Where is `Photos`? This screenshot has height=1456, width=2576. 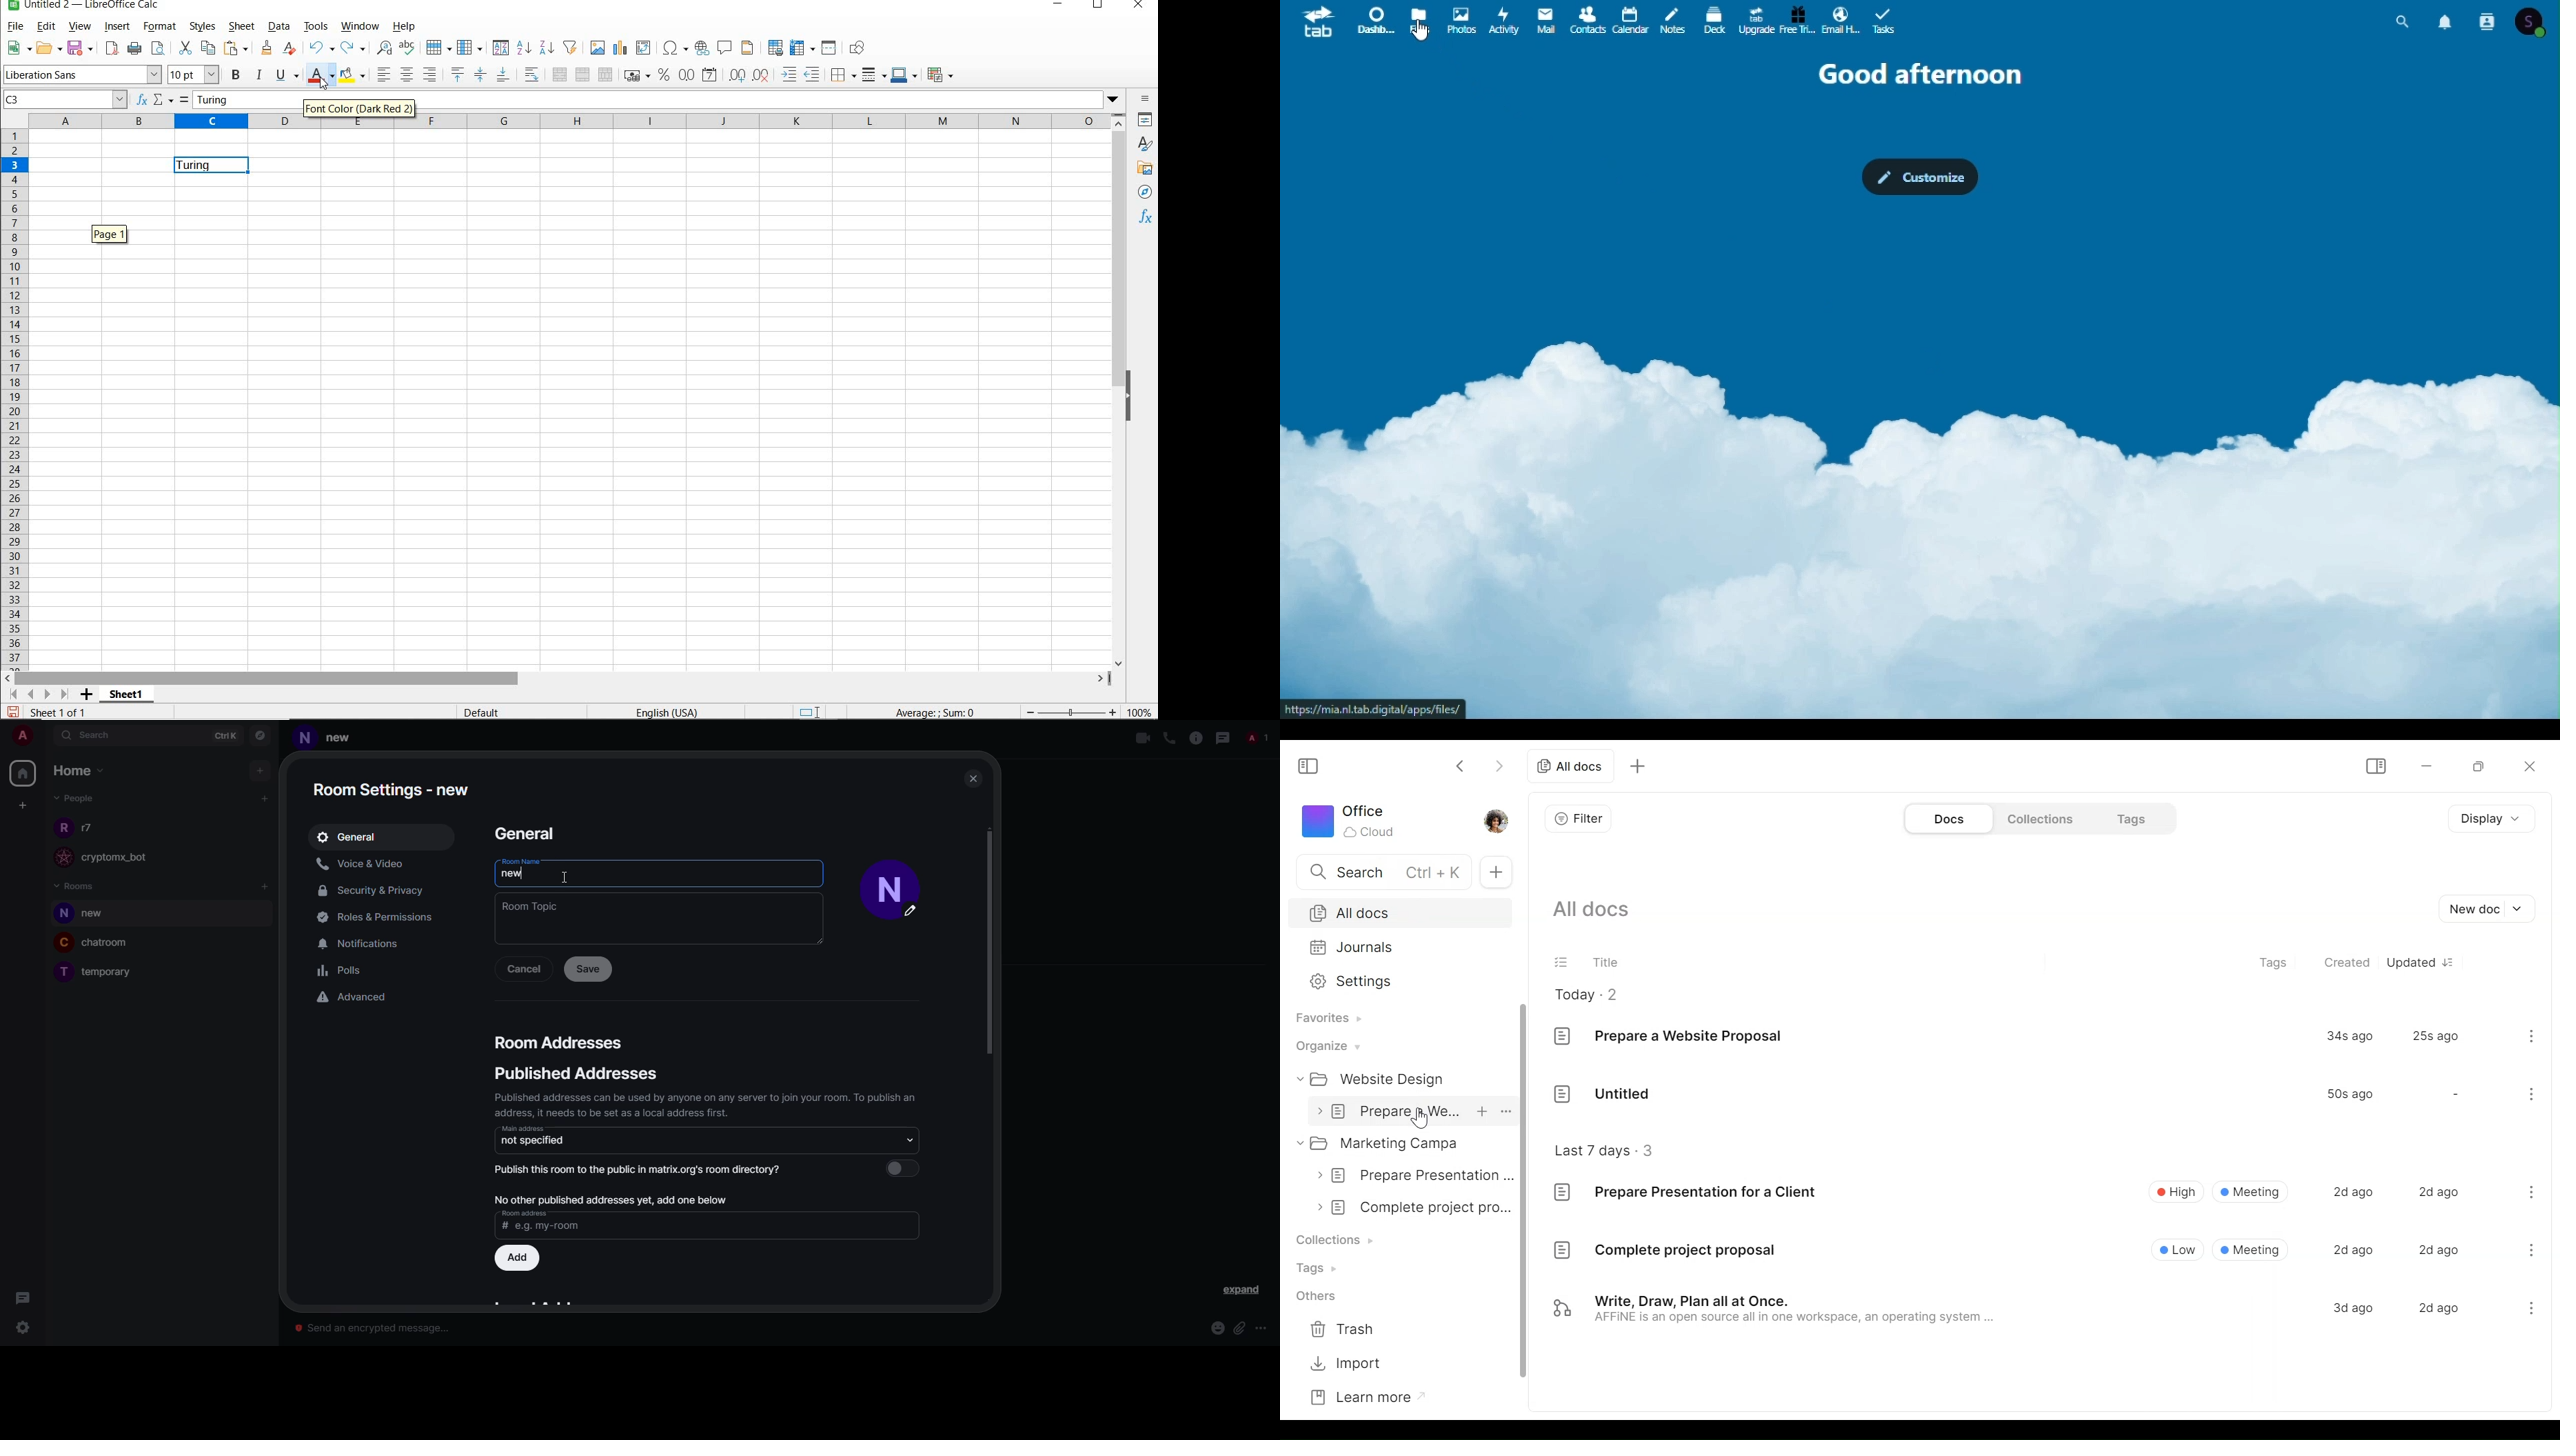 Photos is located at coordinates (1461, 22).